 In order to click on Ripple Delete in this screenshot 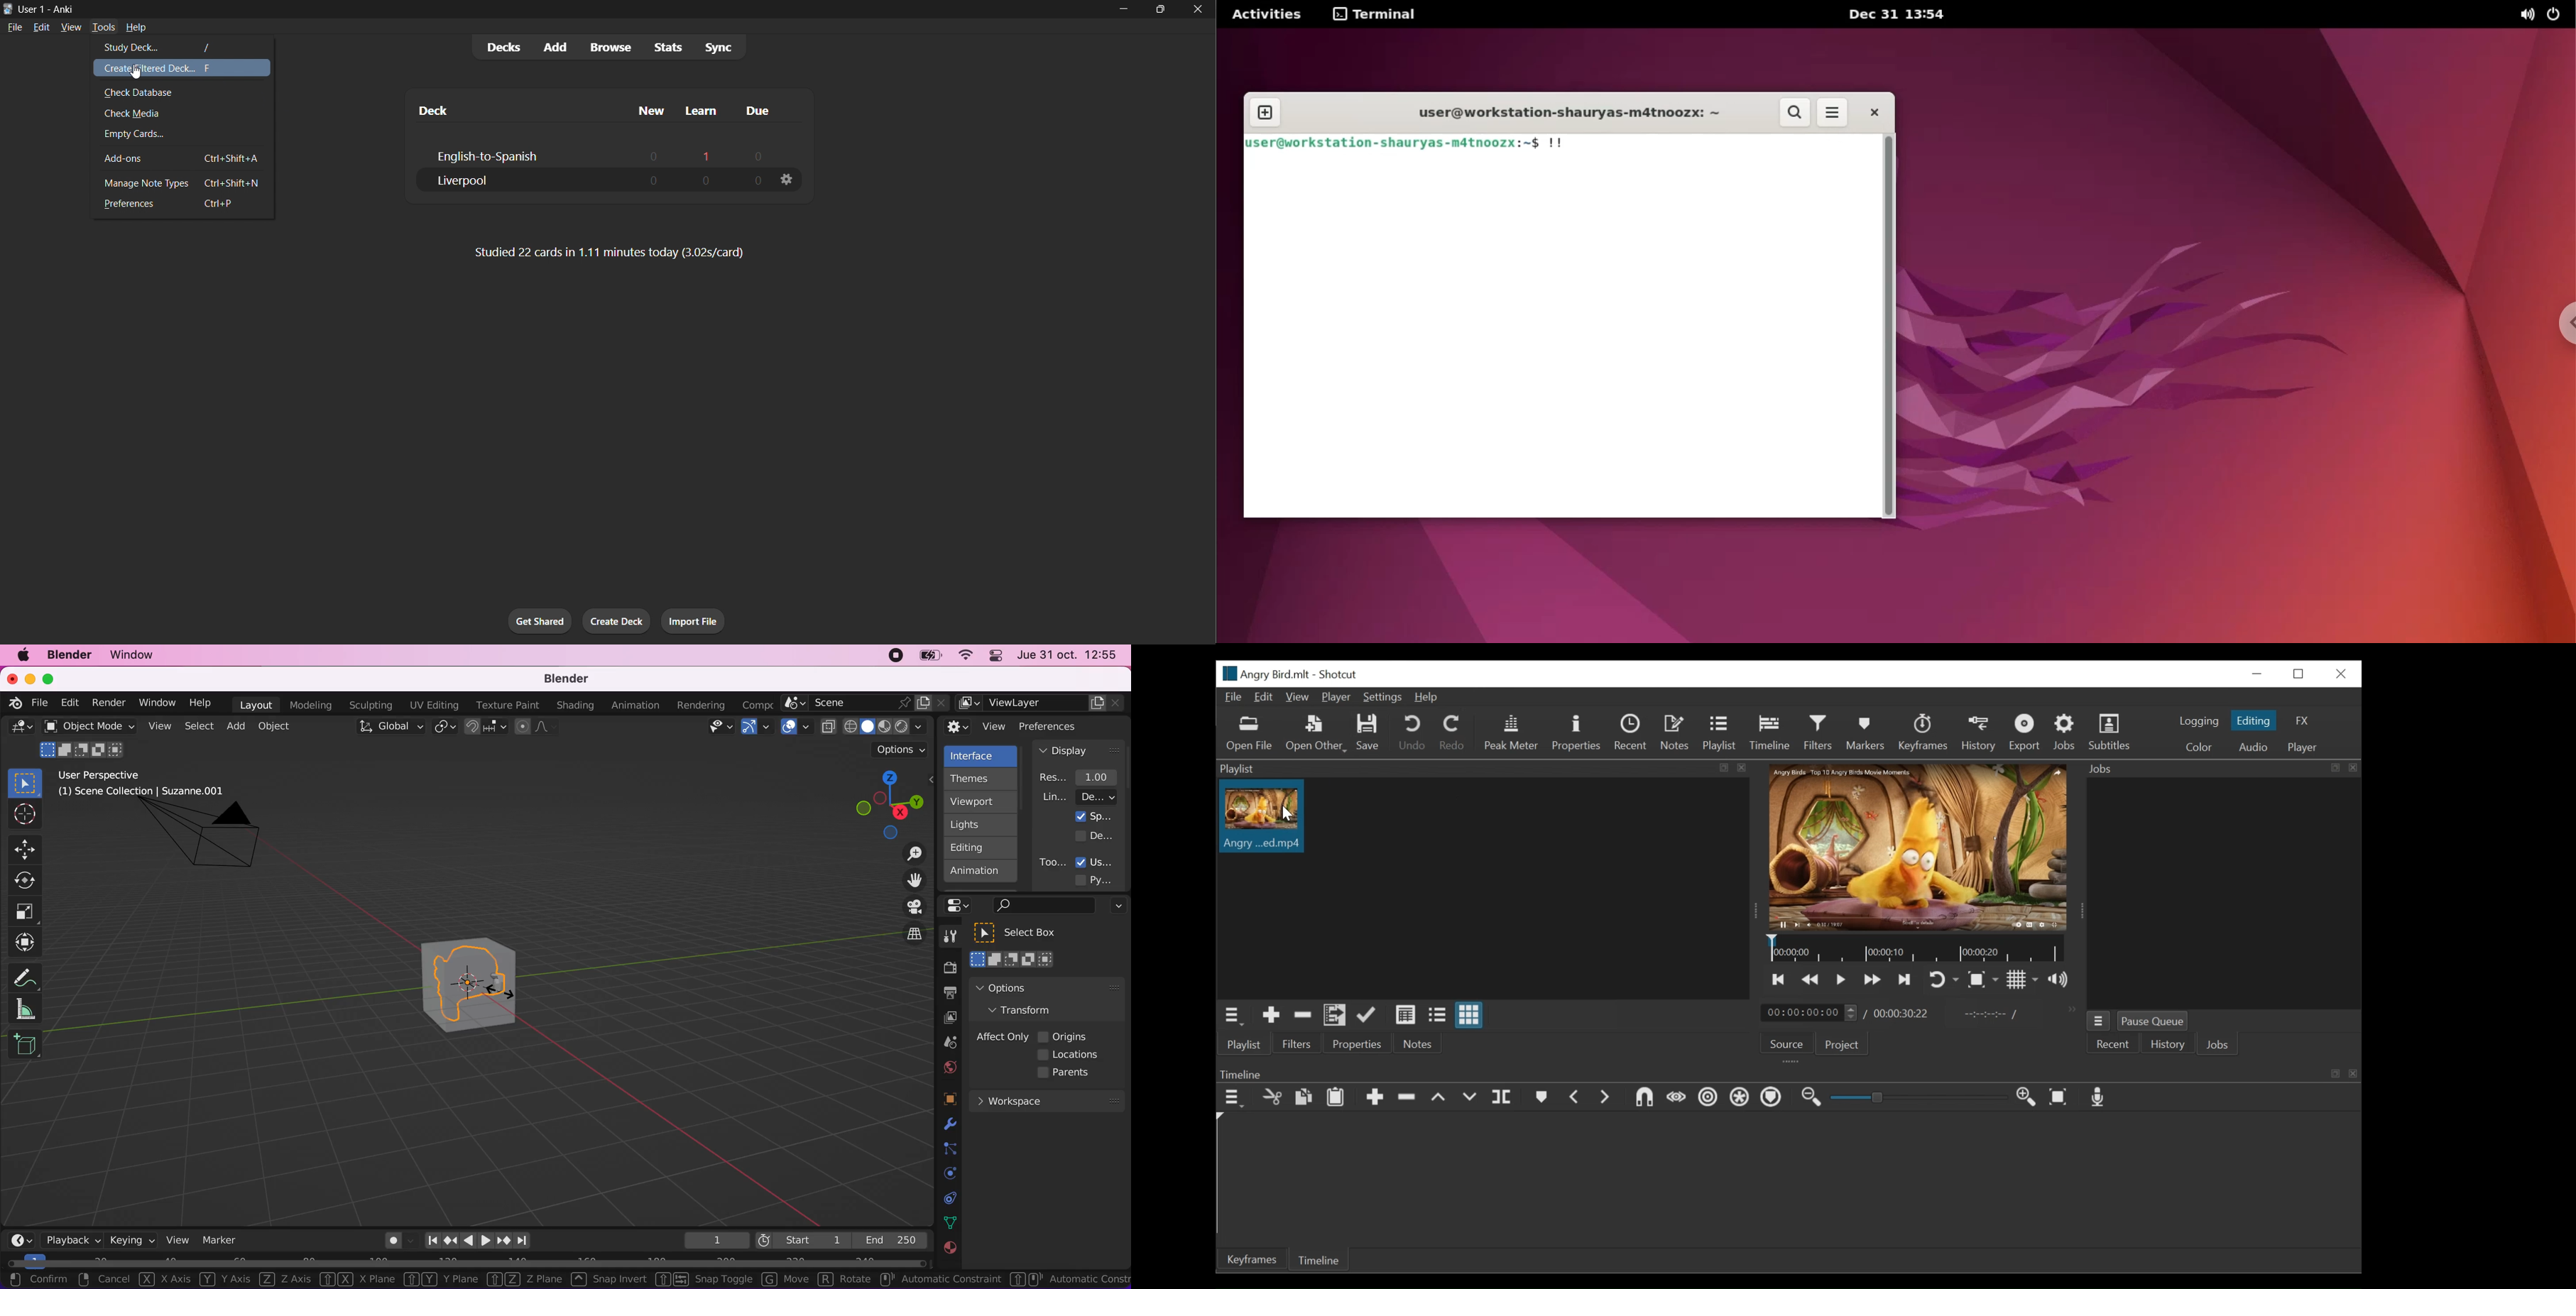, I will do `click(1406, 1098)`.